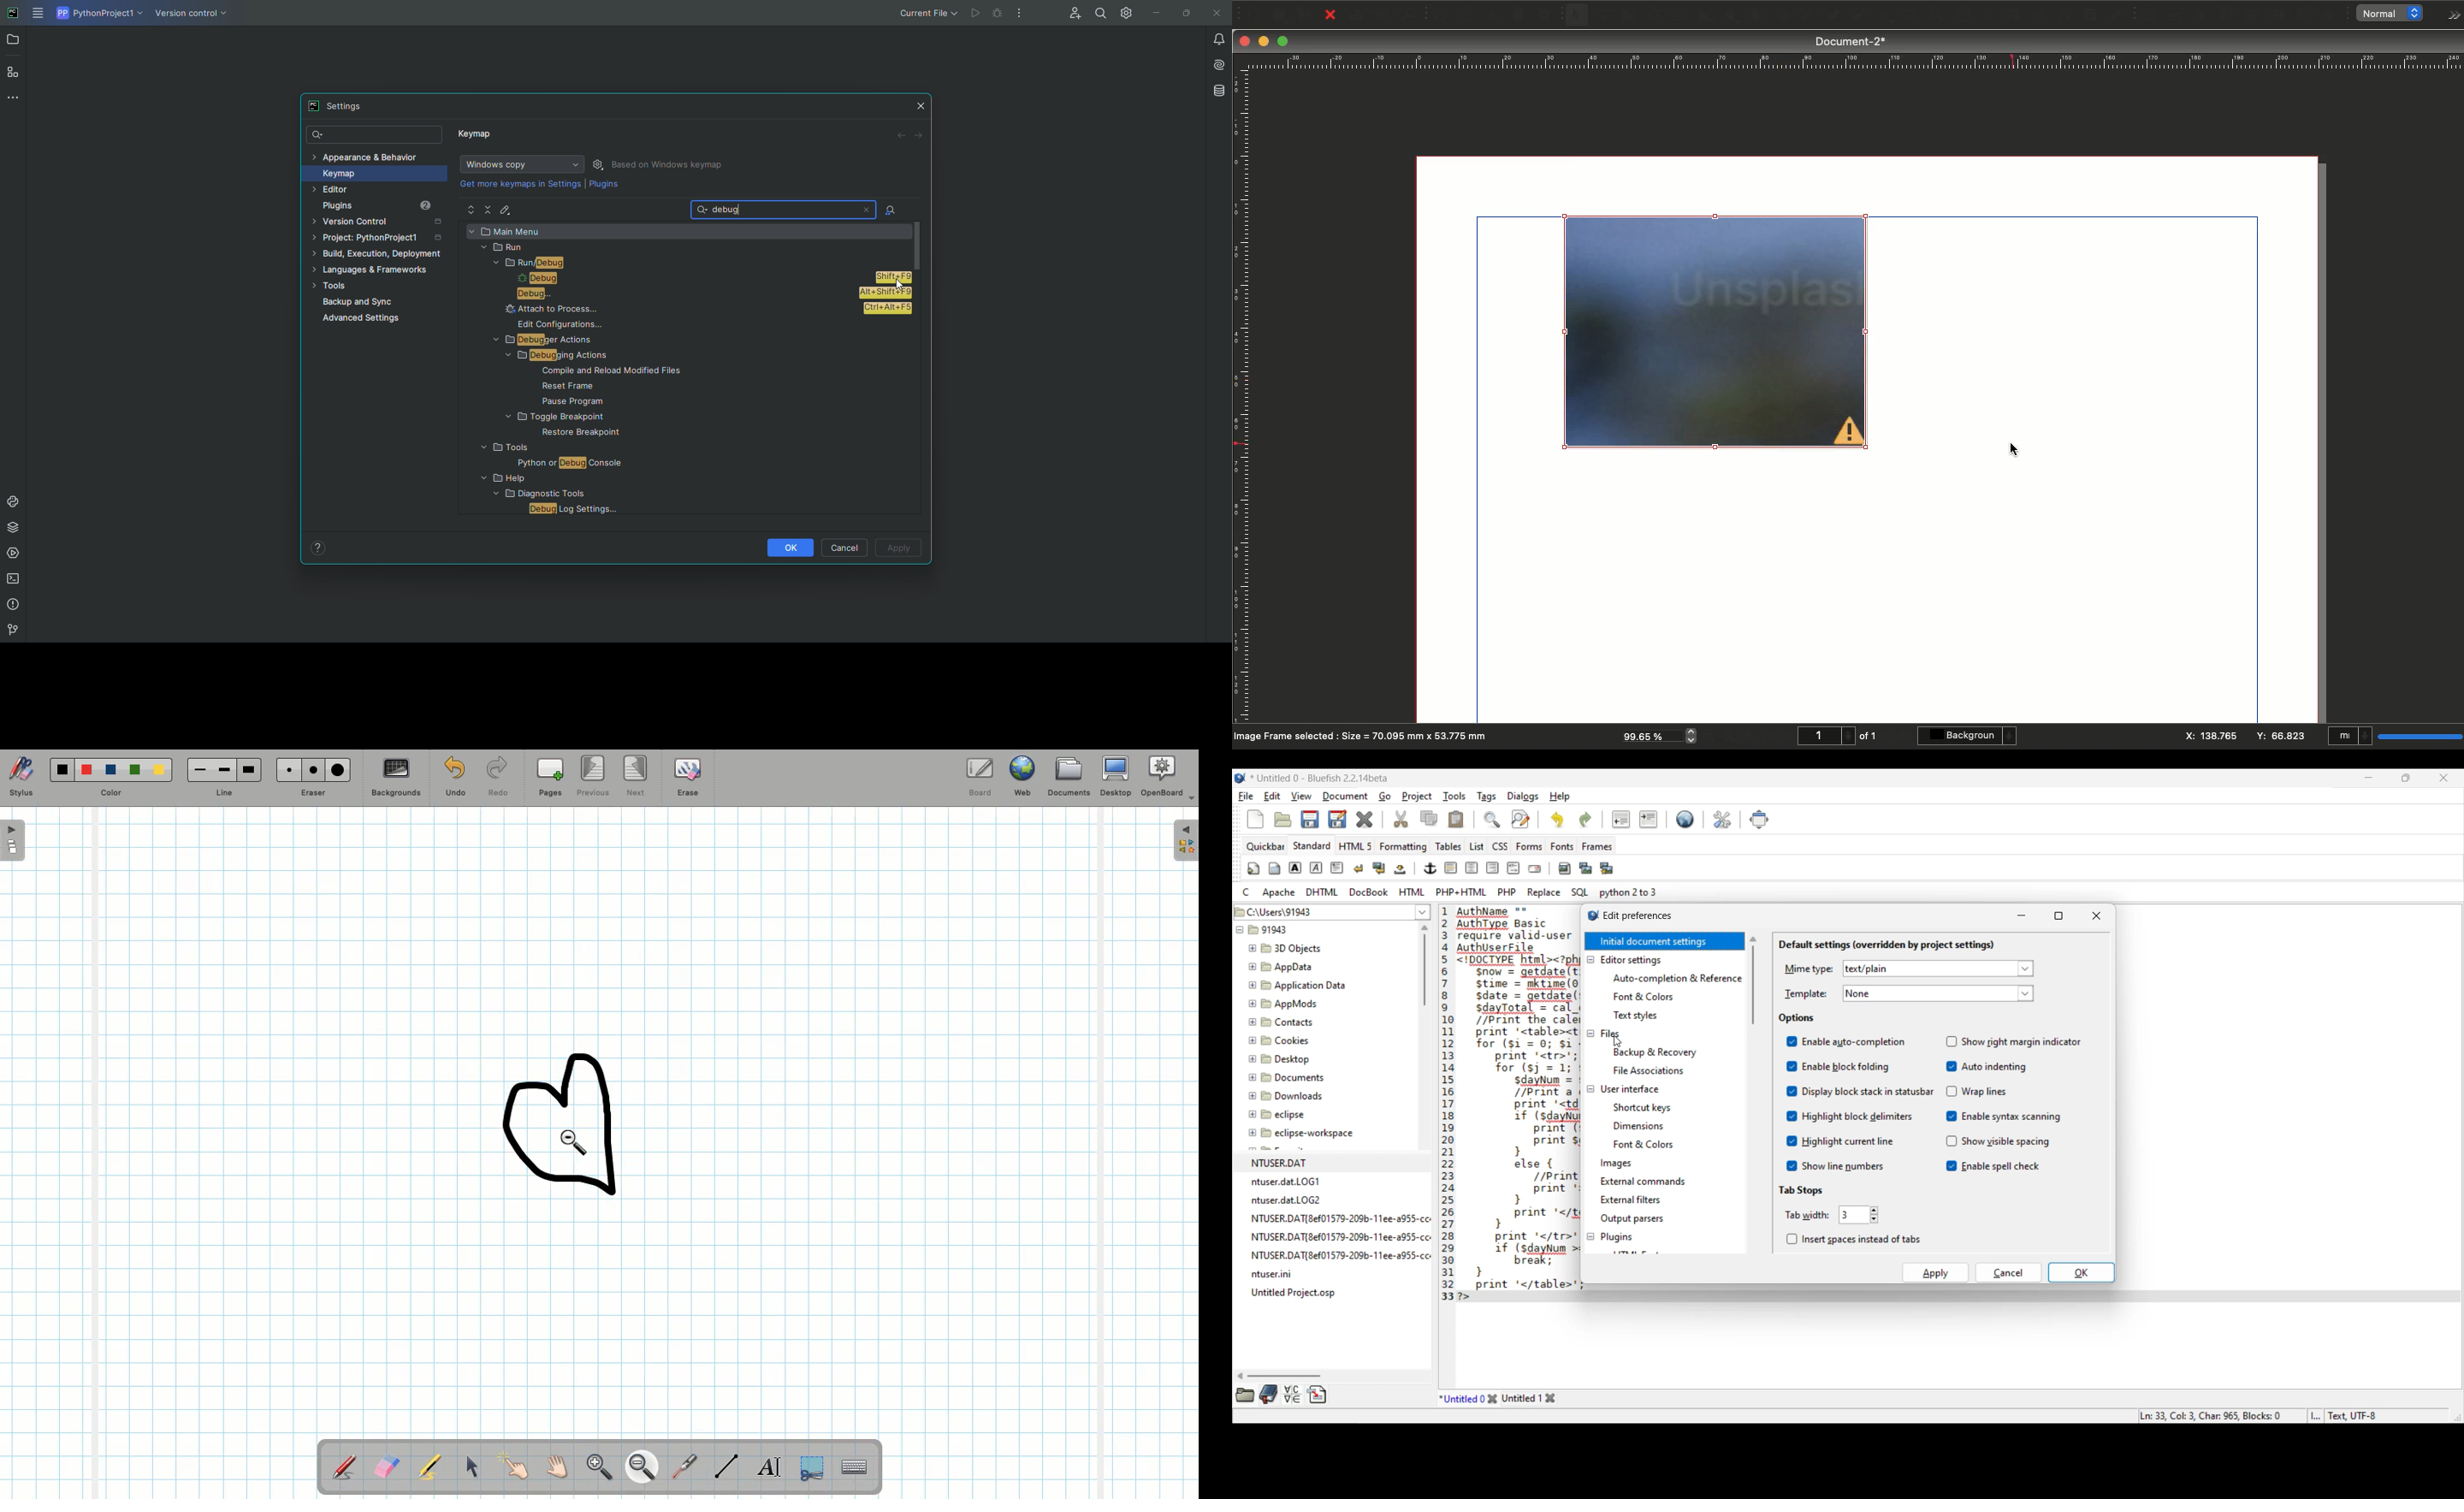 This screenshot has width=2464, height=1512. Describe the element at coordinates (1519, 15) in the screenshot. I see `Copy` at that location.